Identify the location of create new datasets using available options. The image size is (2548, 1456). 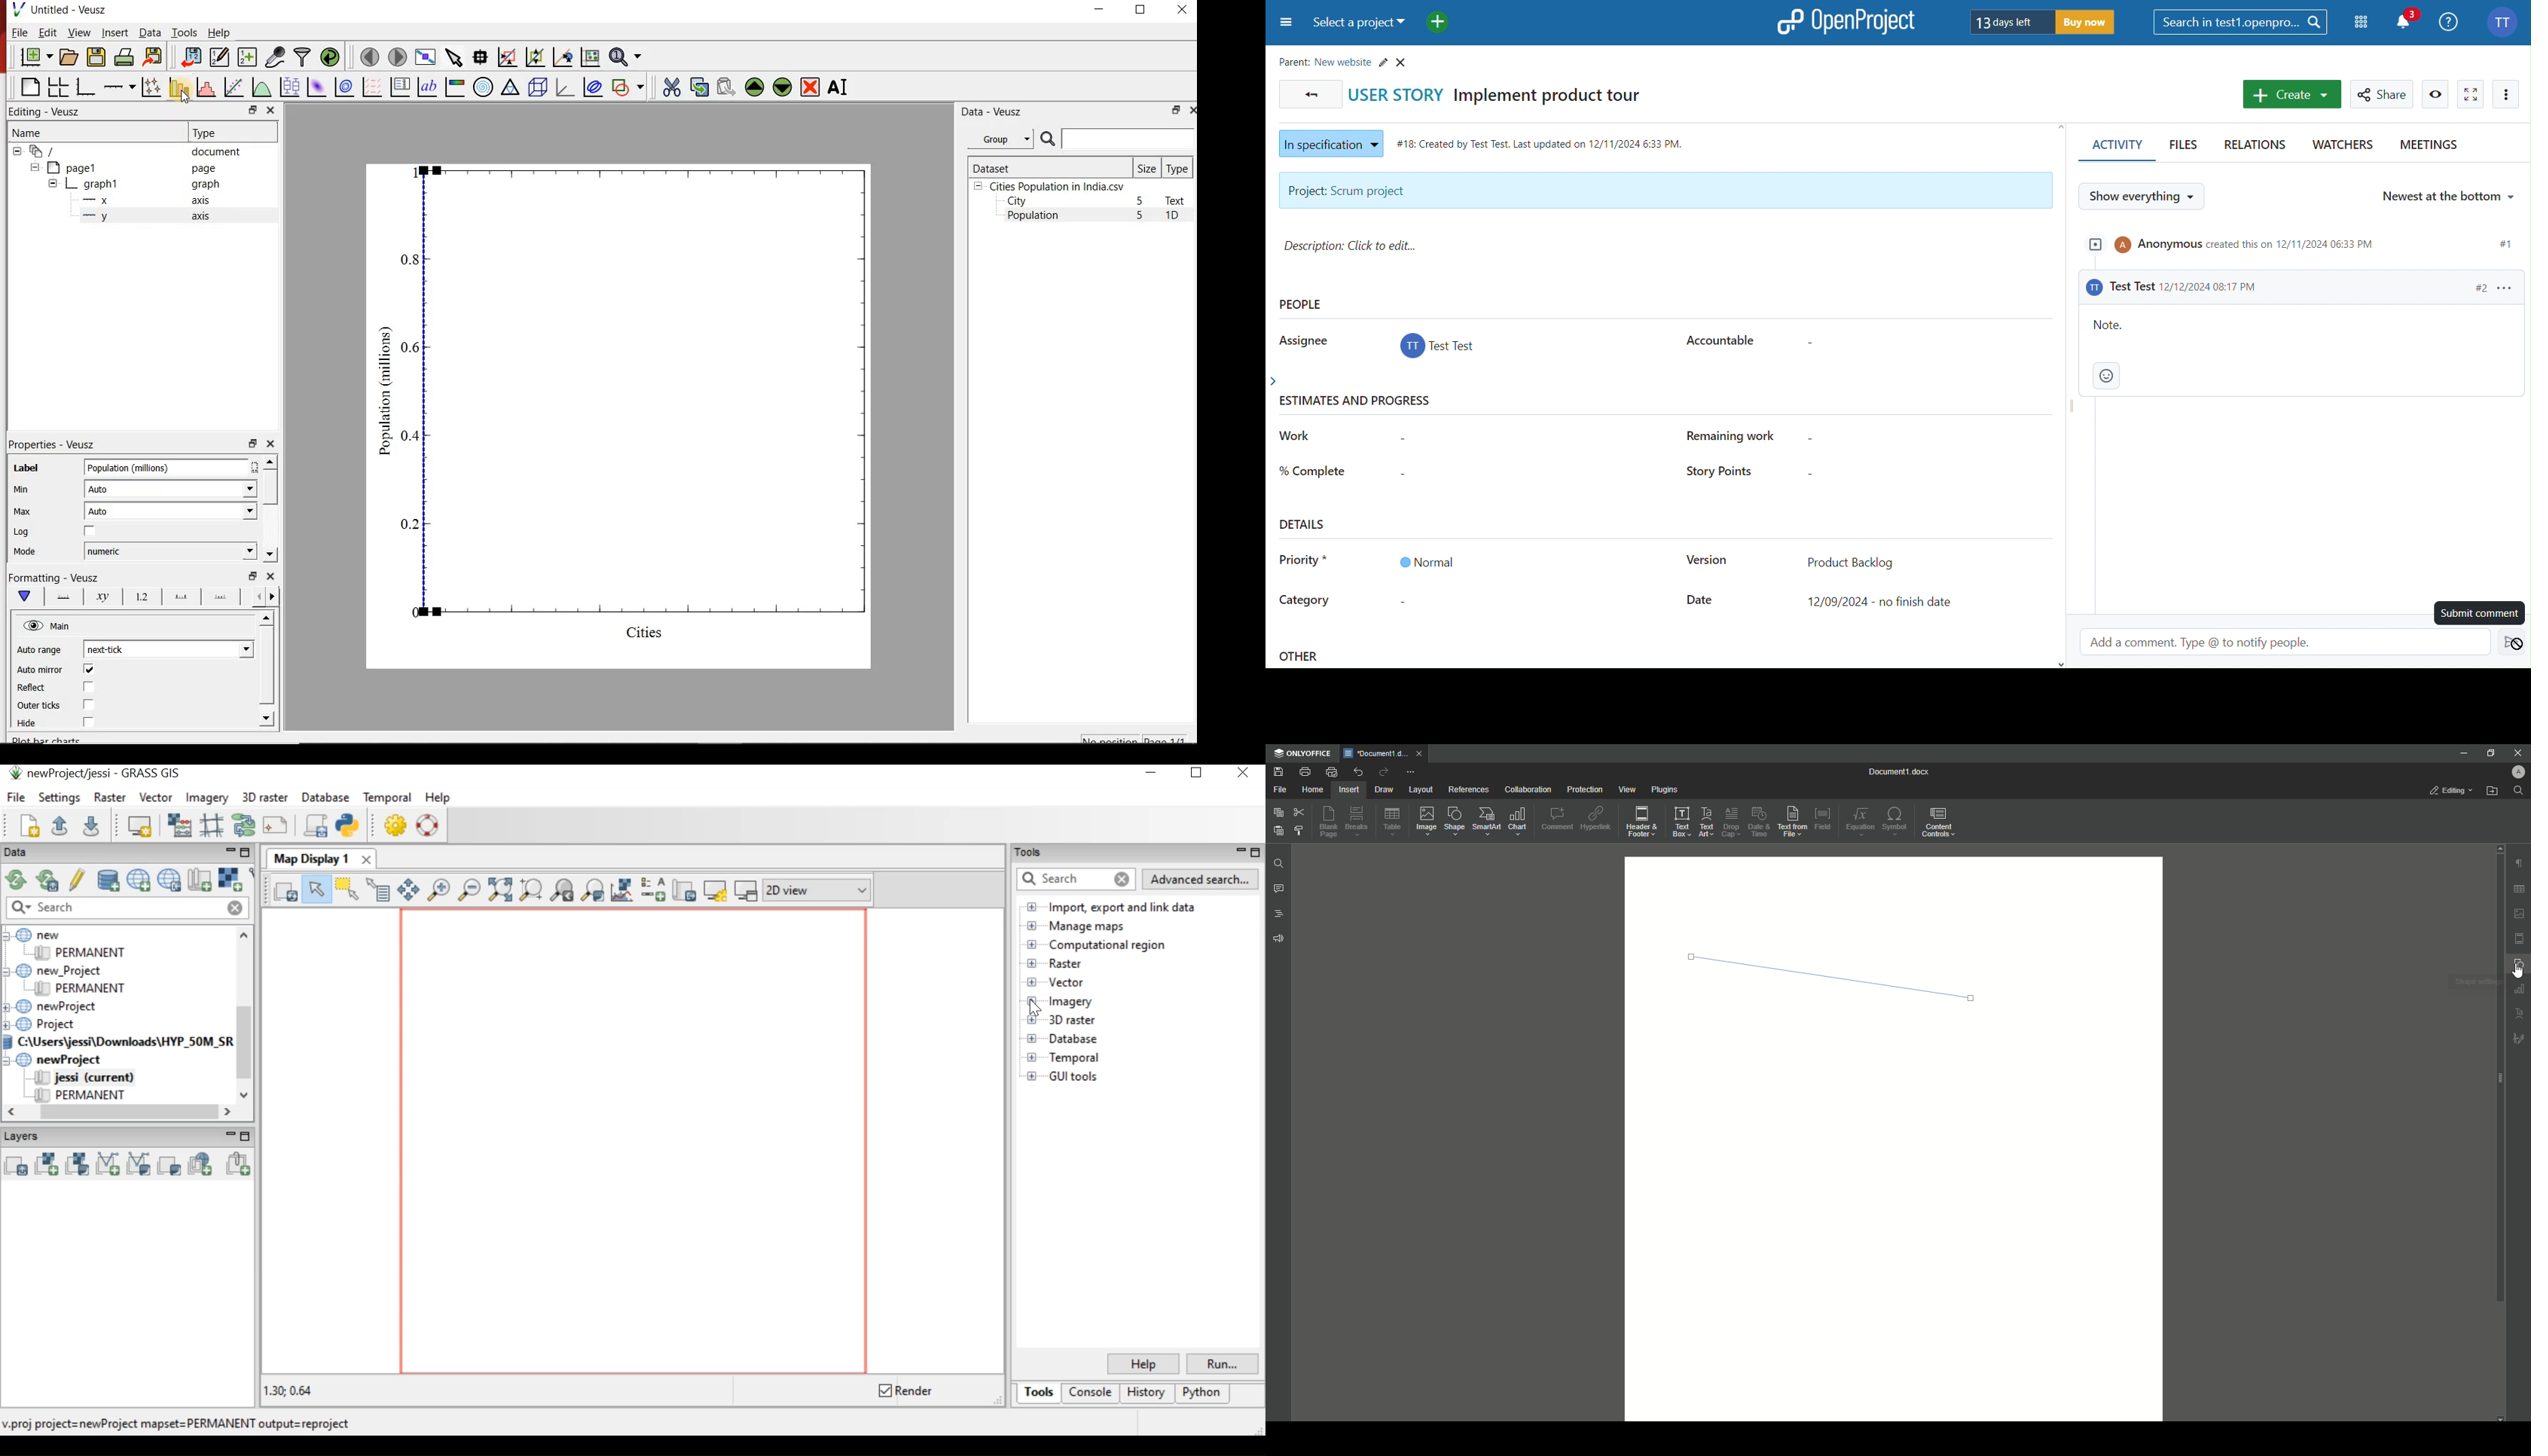
(245, 57).